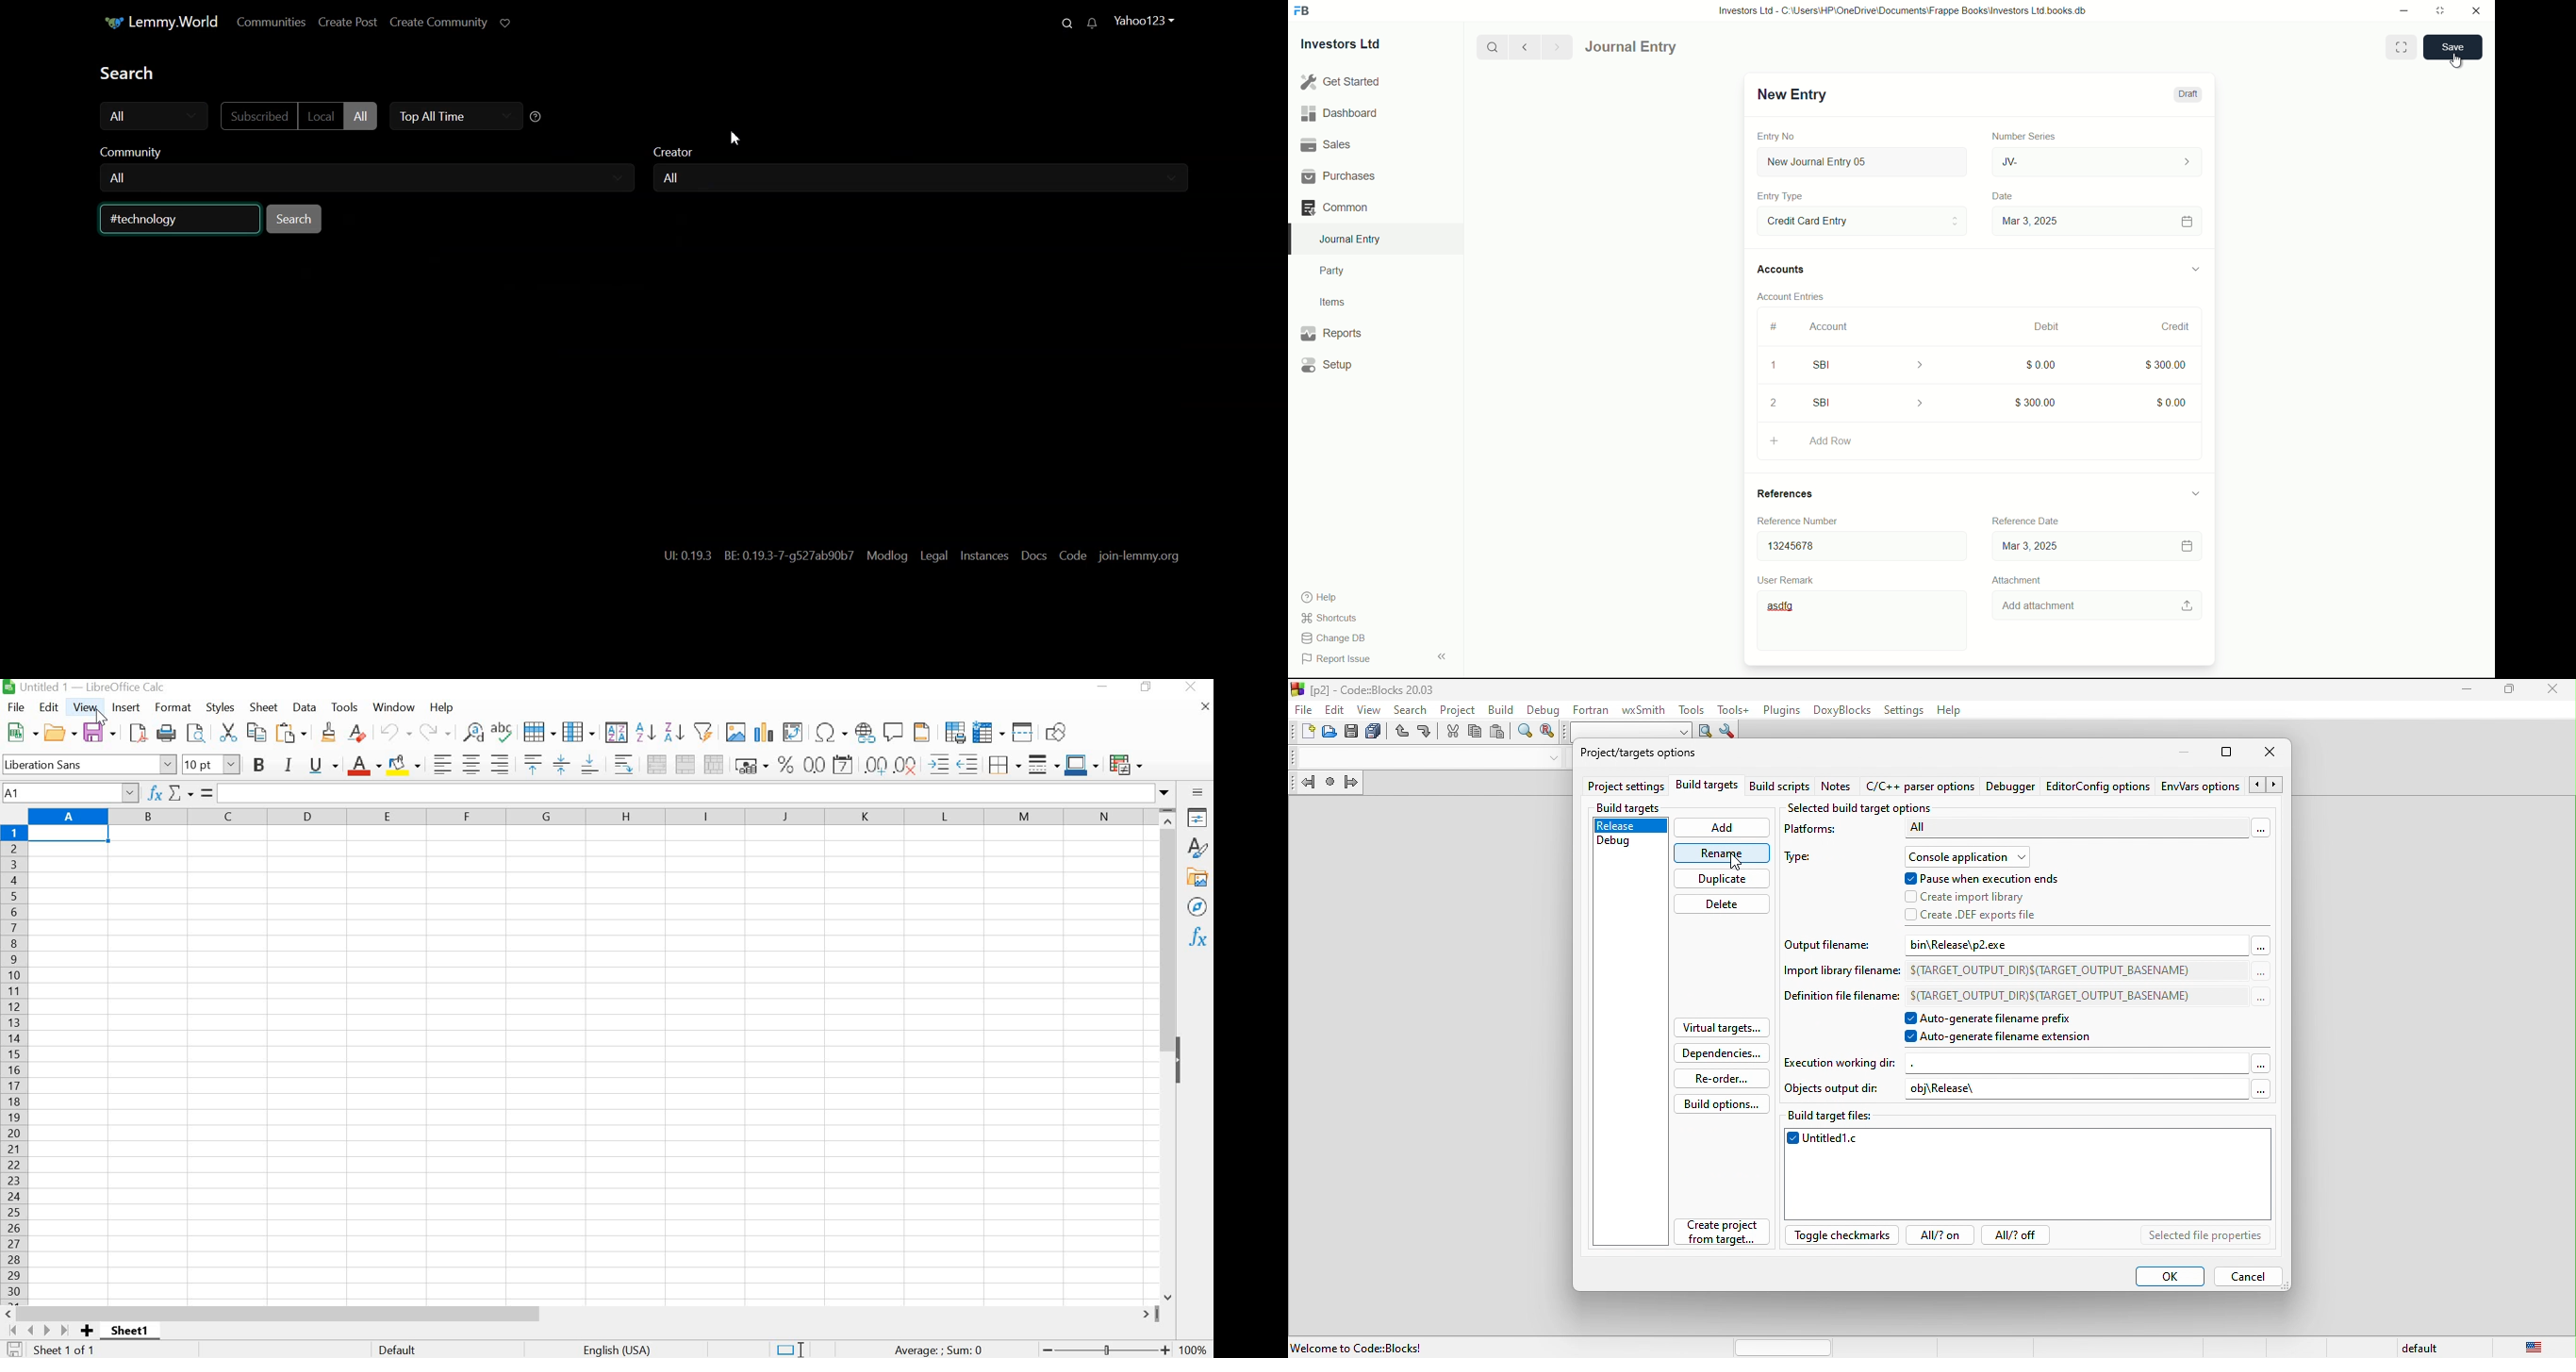 This screenshot has height=1372, width=2576. What do you see at coordinates (1778, 402) in the screenshot?
I see `2` at bounding box center [1778, 402].